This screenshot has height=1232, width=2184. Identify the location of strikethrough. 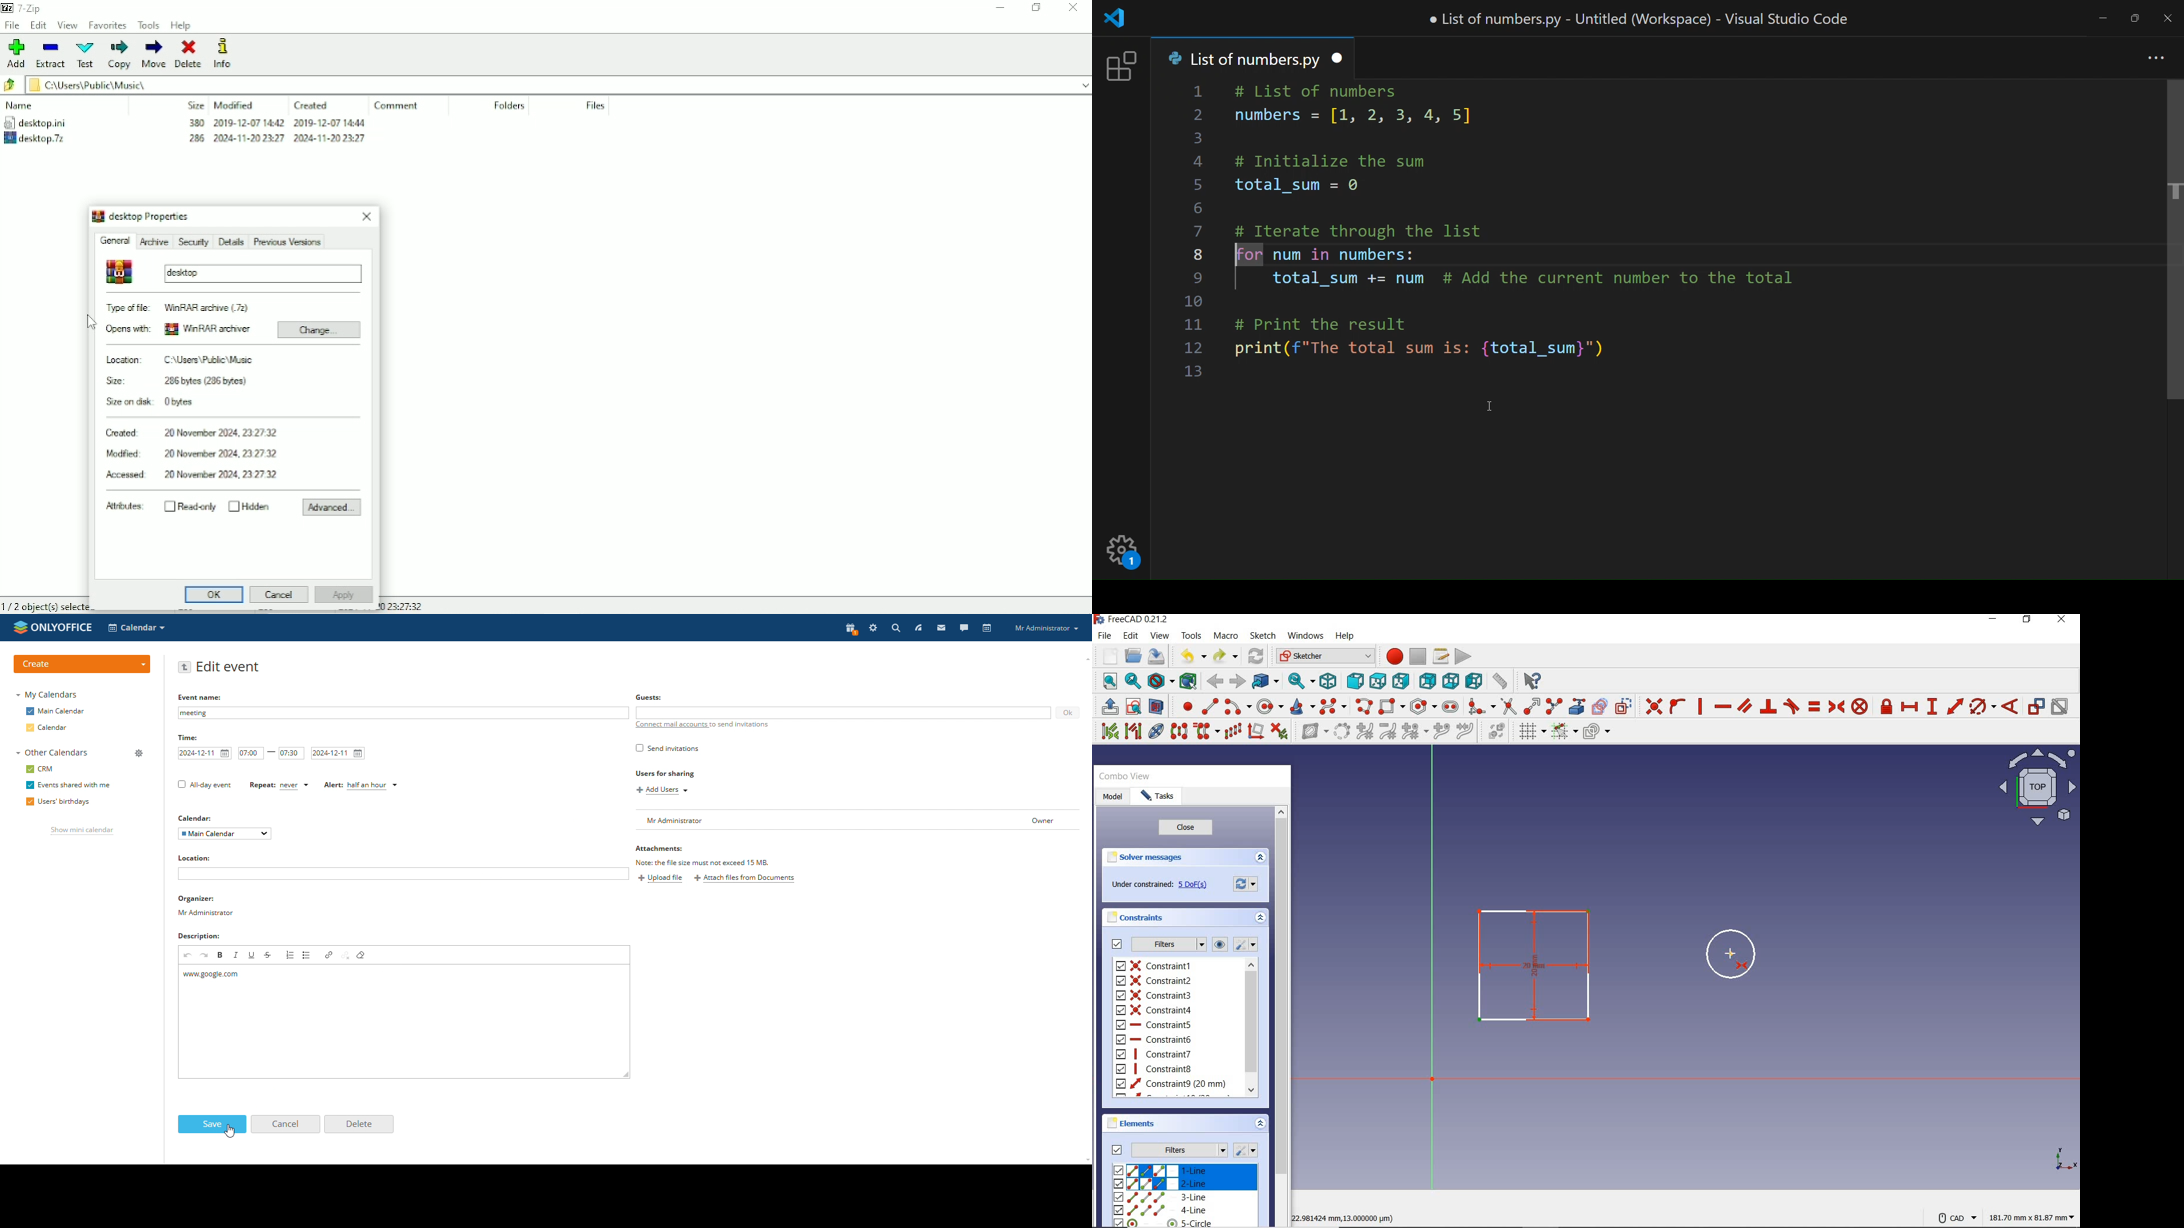
(268, 955).